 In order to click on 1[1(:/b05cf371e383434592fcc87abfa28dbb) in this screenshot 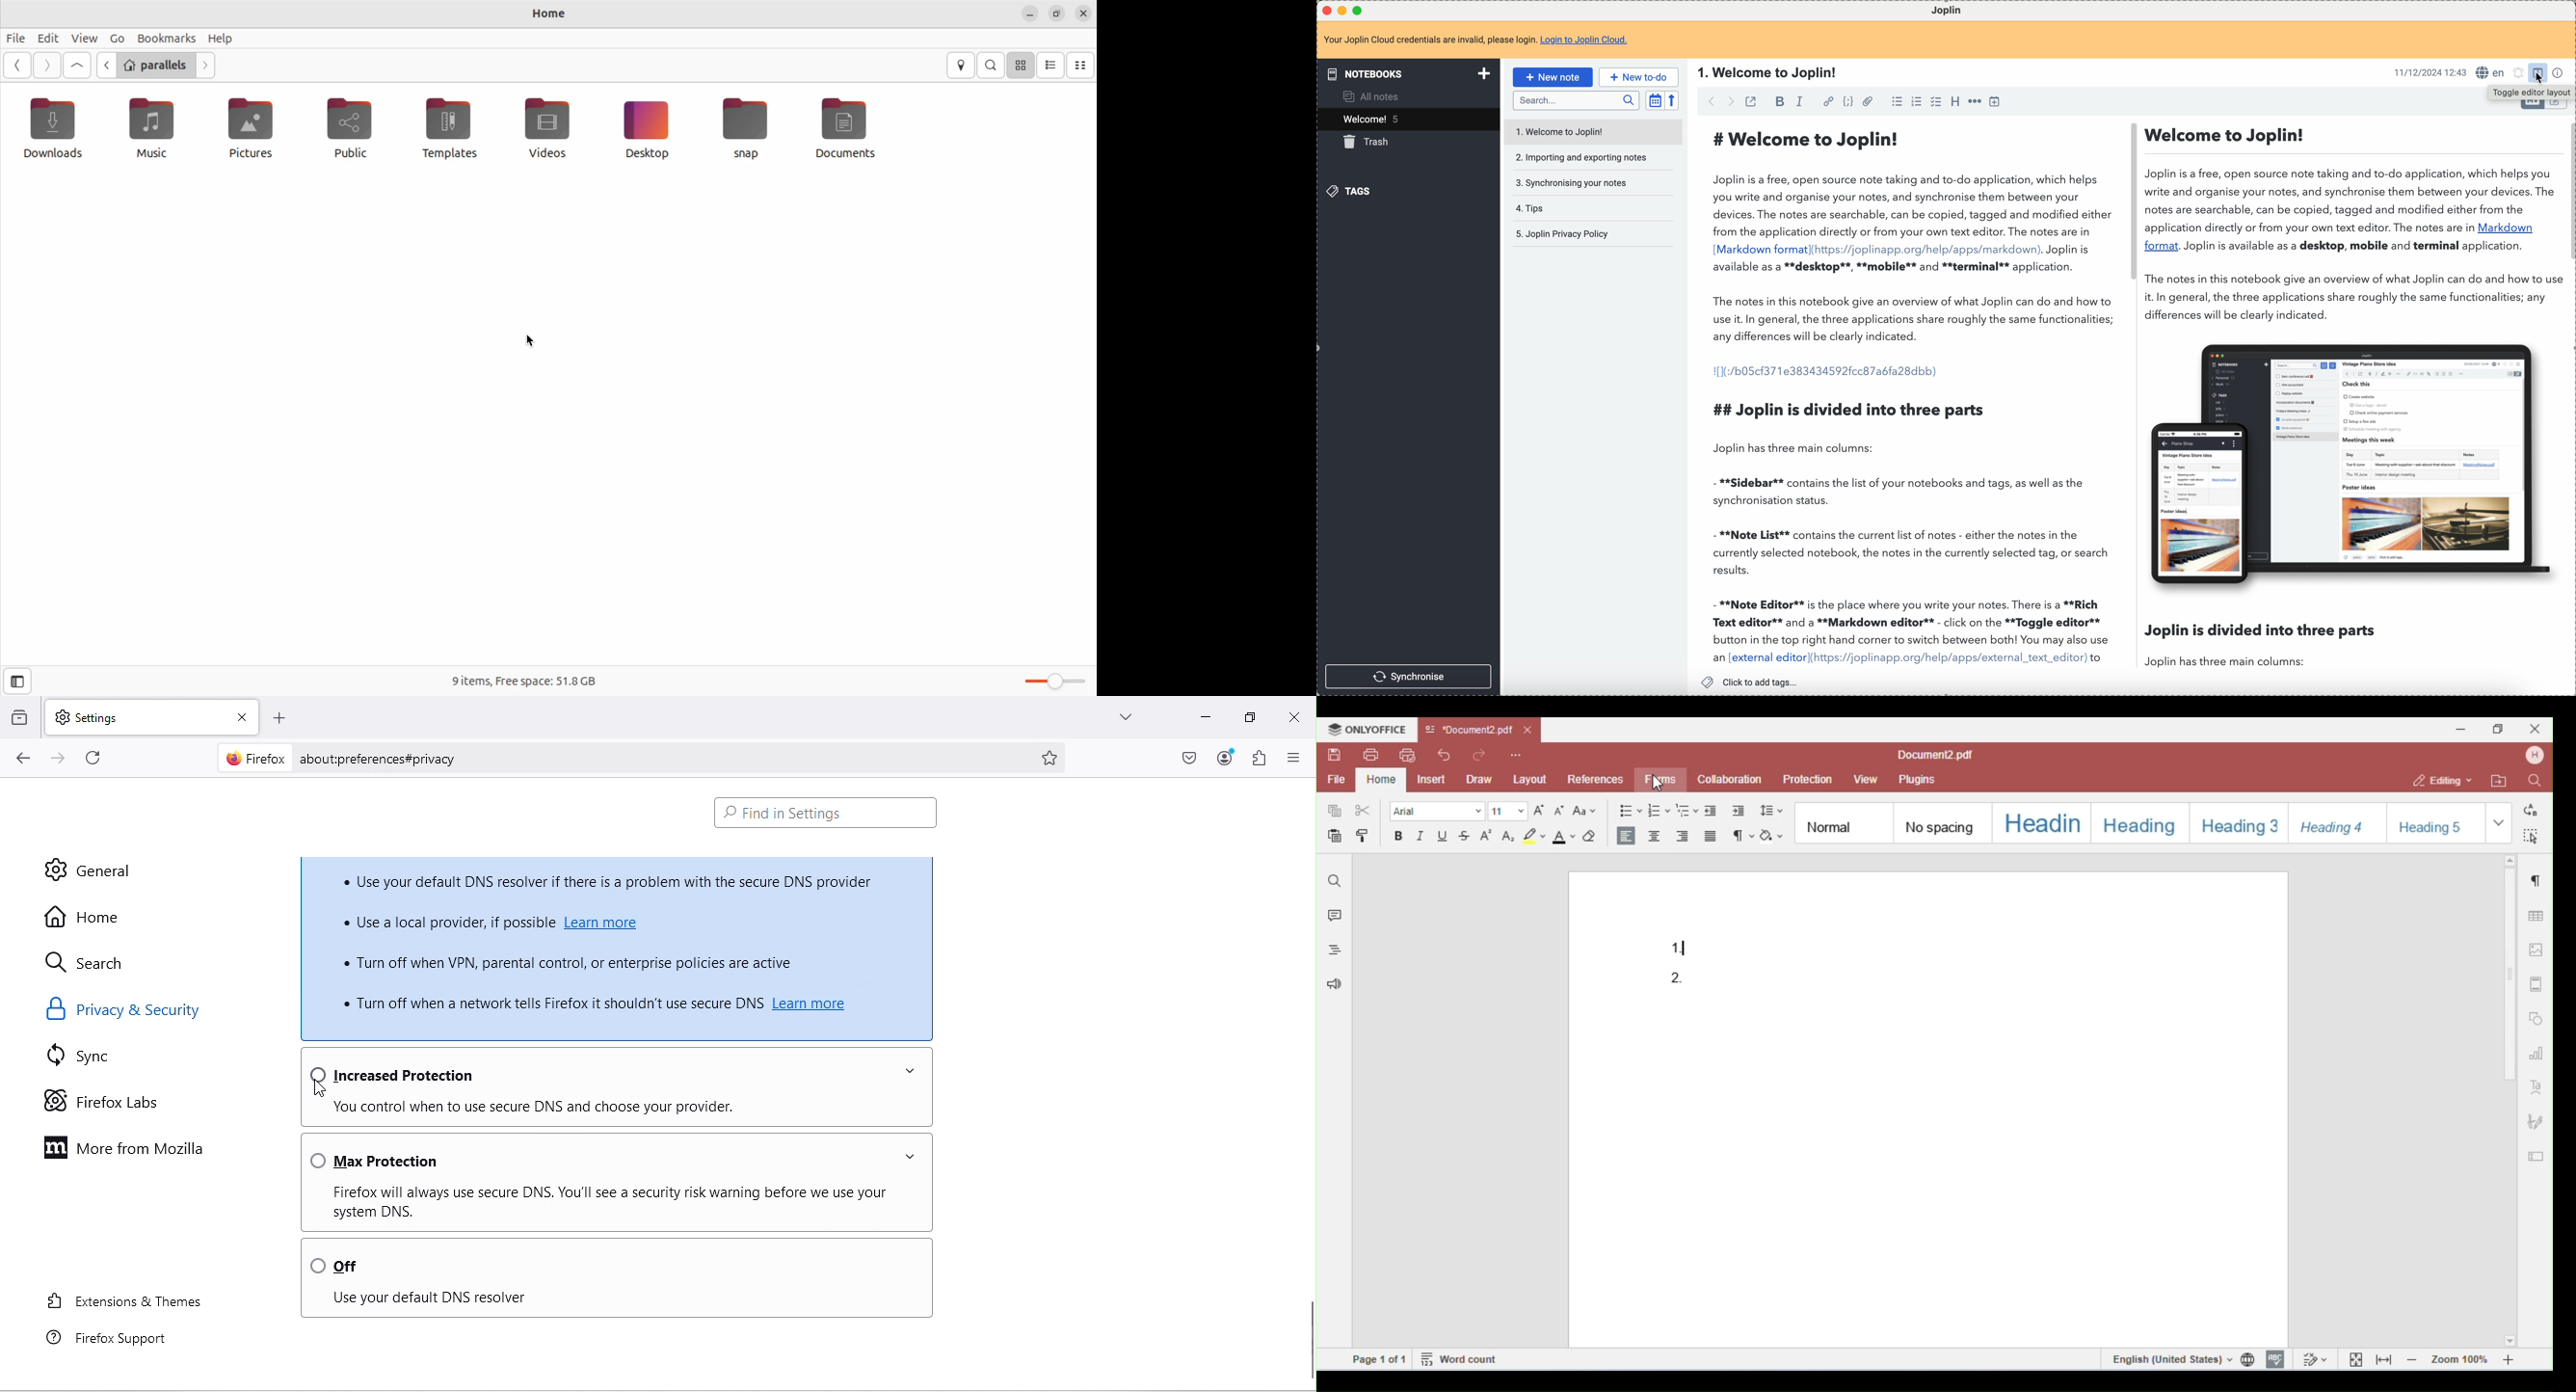, I will do `click(1827, 372)`.